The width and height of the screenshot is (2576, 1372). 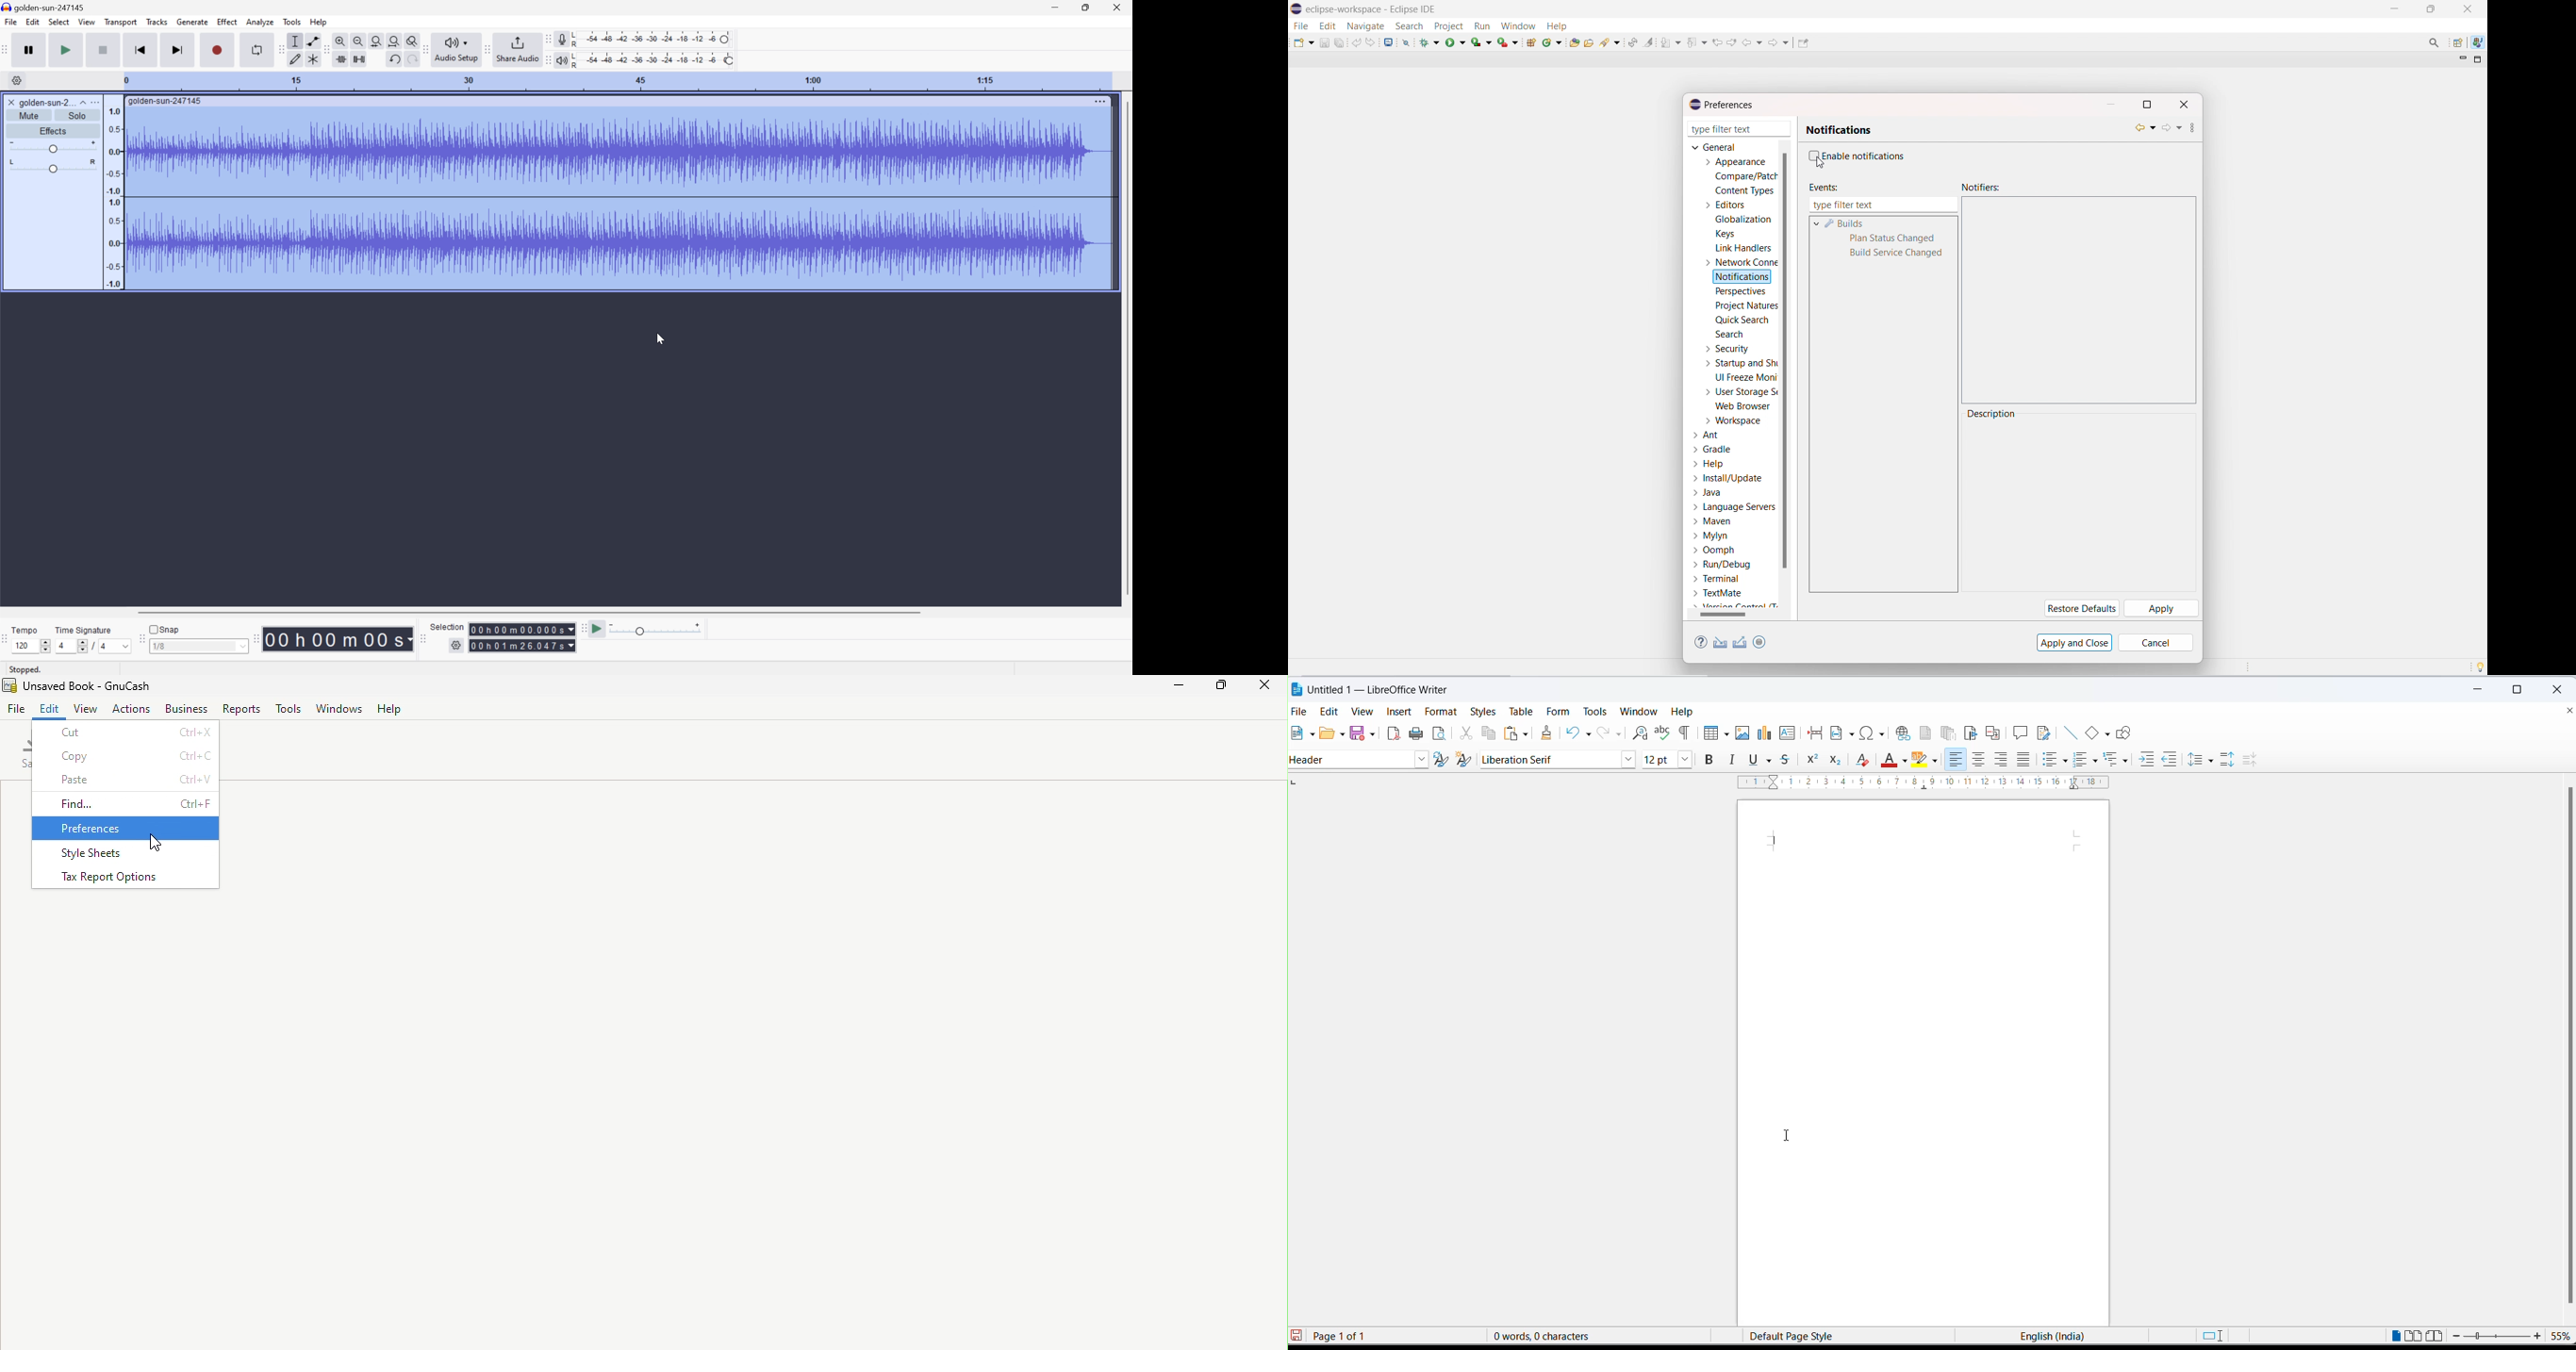 What do you see at coordinates (1338, 733) in the screenshot?
I see `open options` at bounding box center [1338, 733].